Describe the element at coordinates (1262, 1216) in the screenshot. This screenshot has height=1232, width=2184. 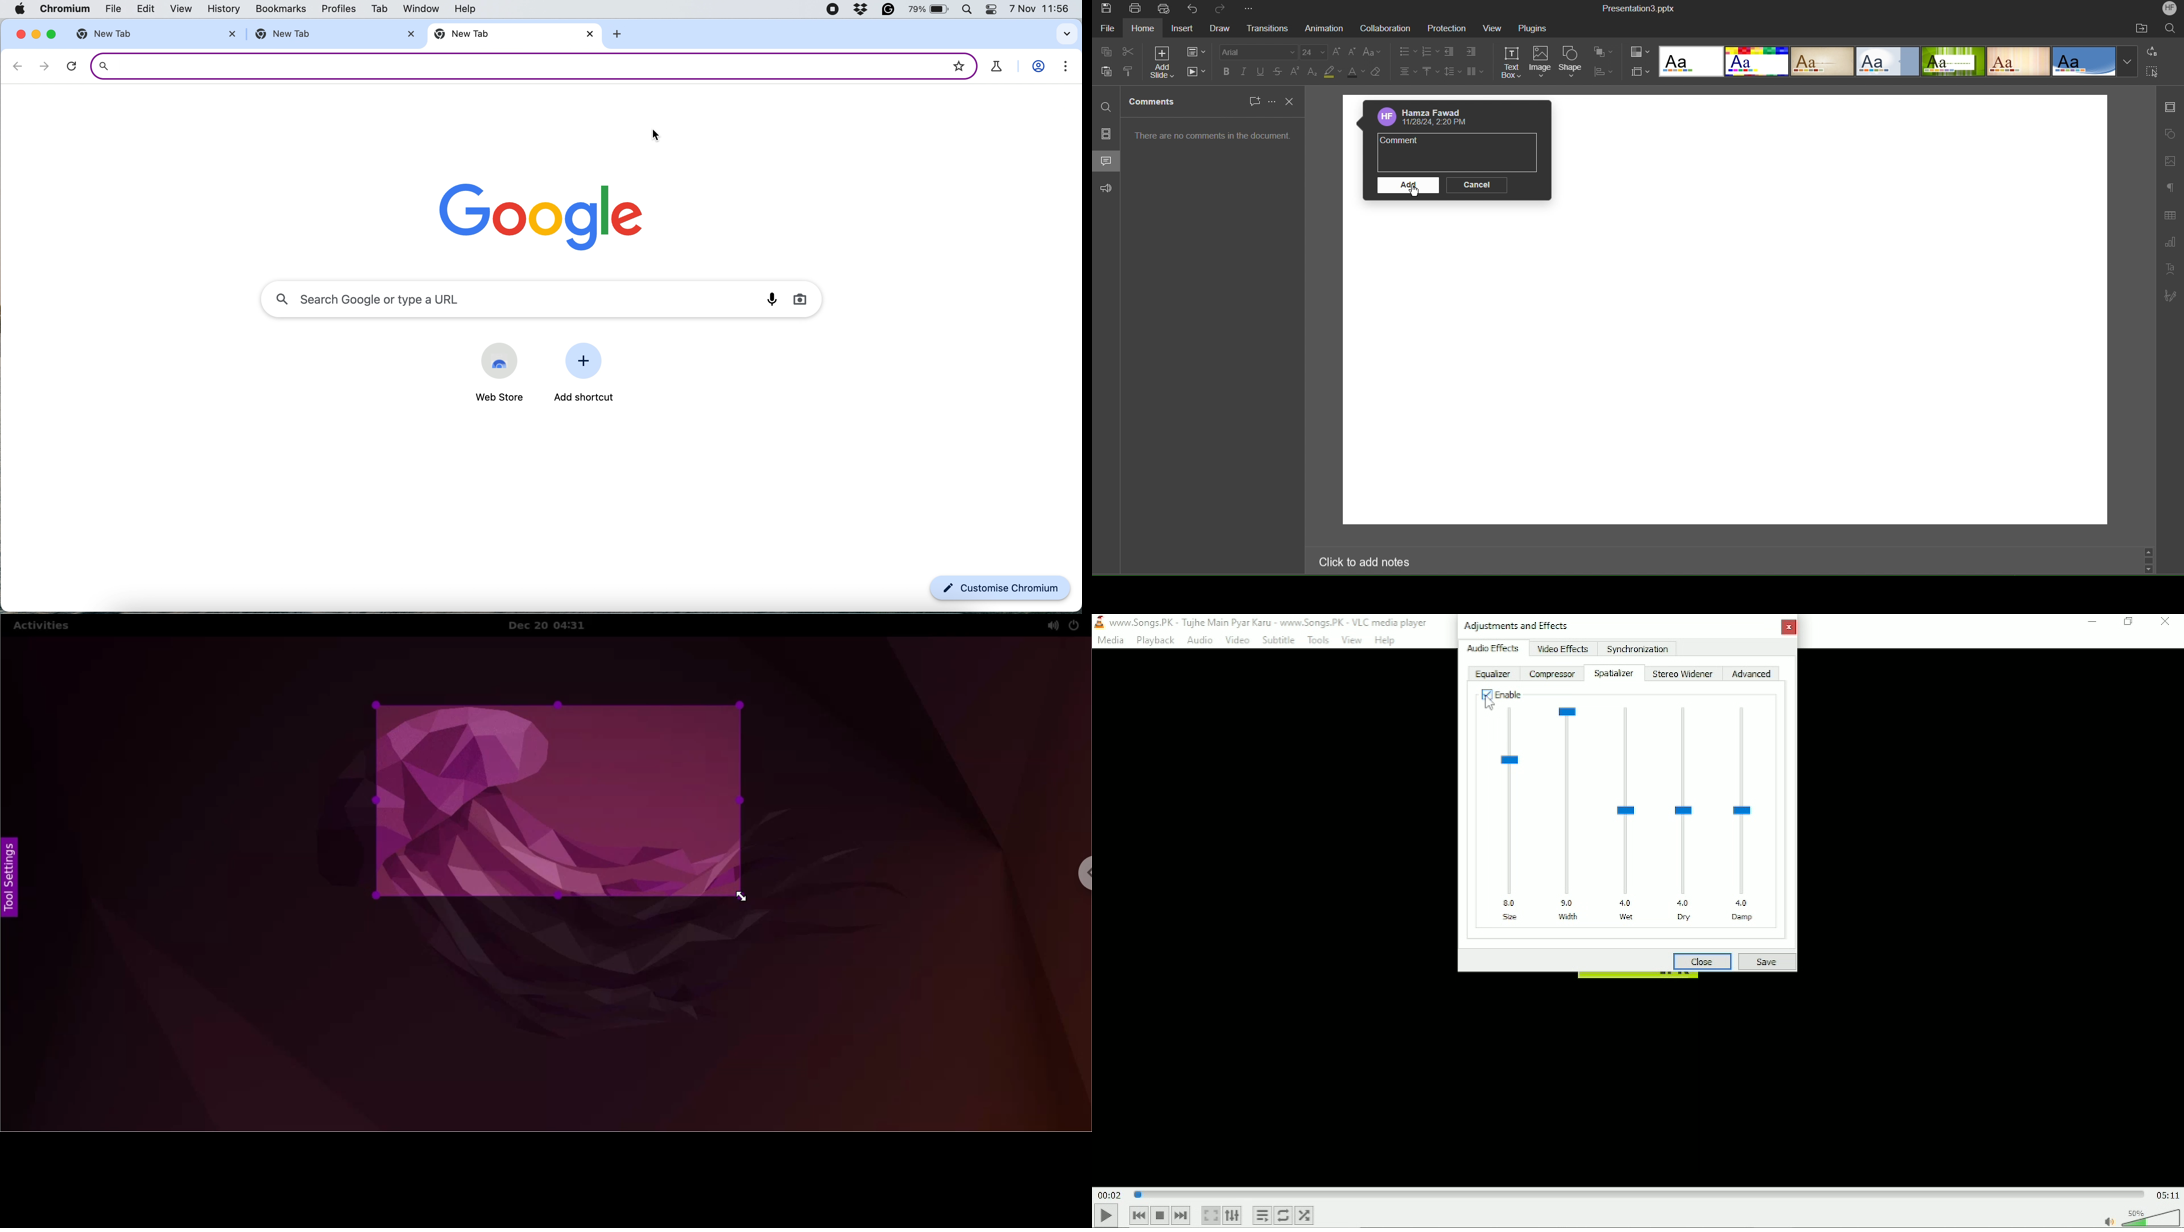
I see `Toggle playlist` at that location.